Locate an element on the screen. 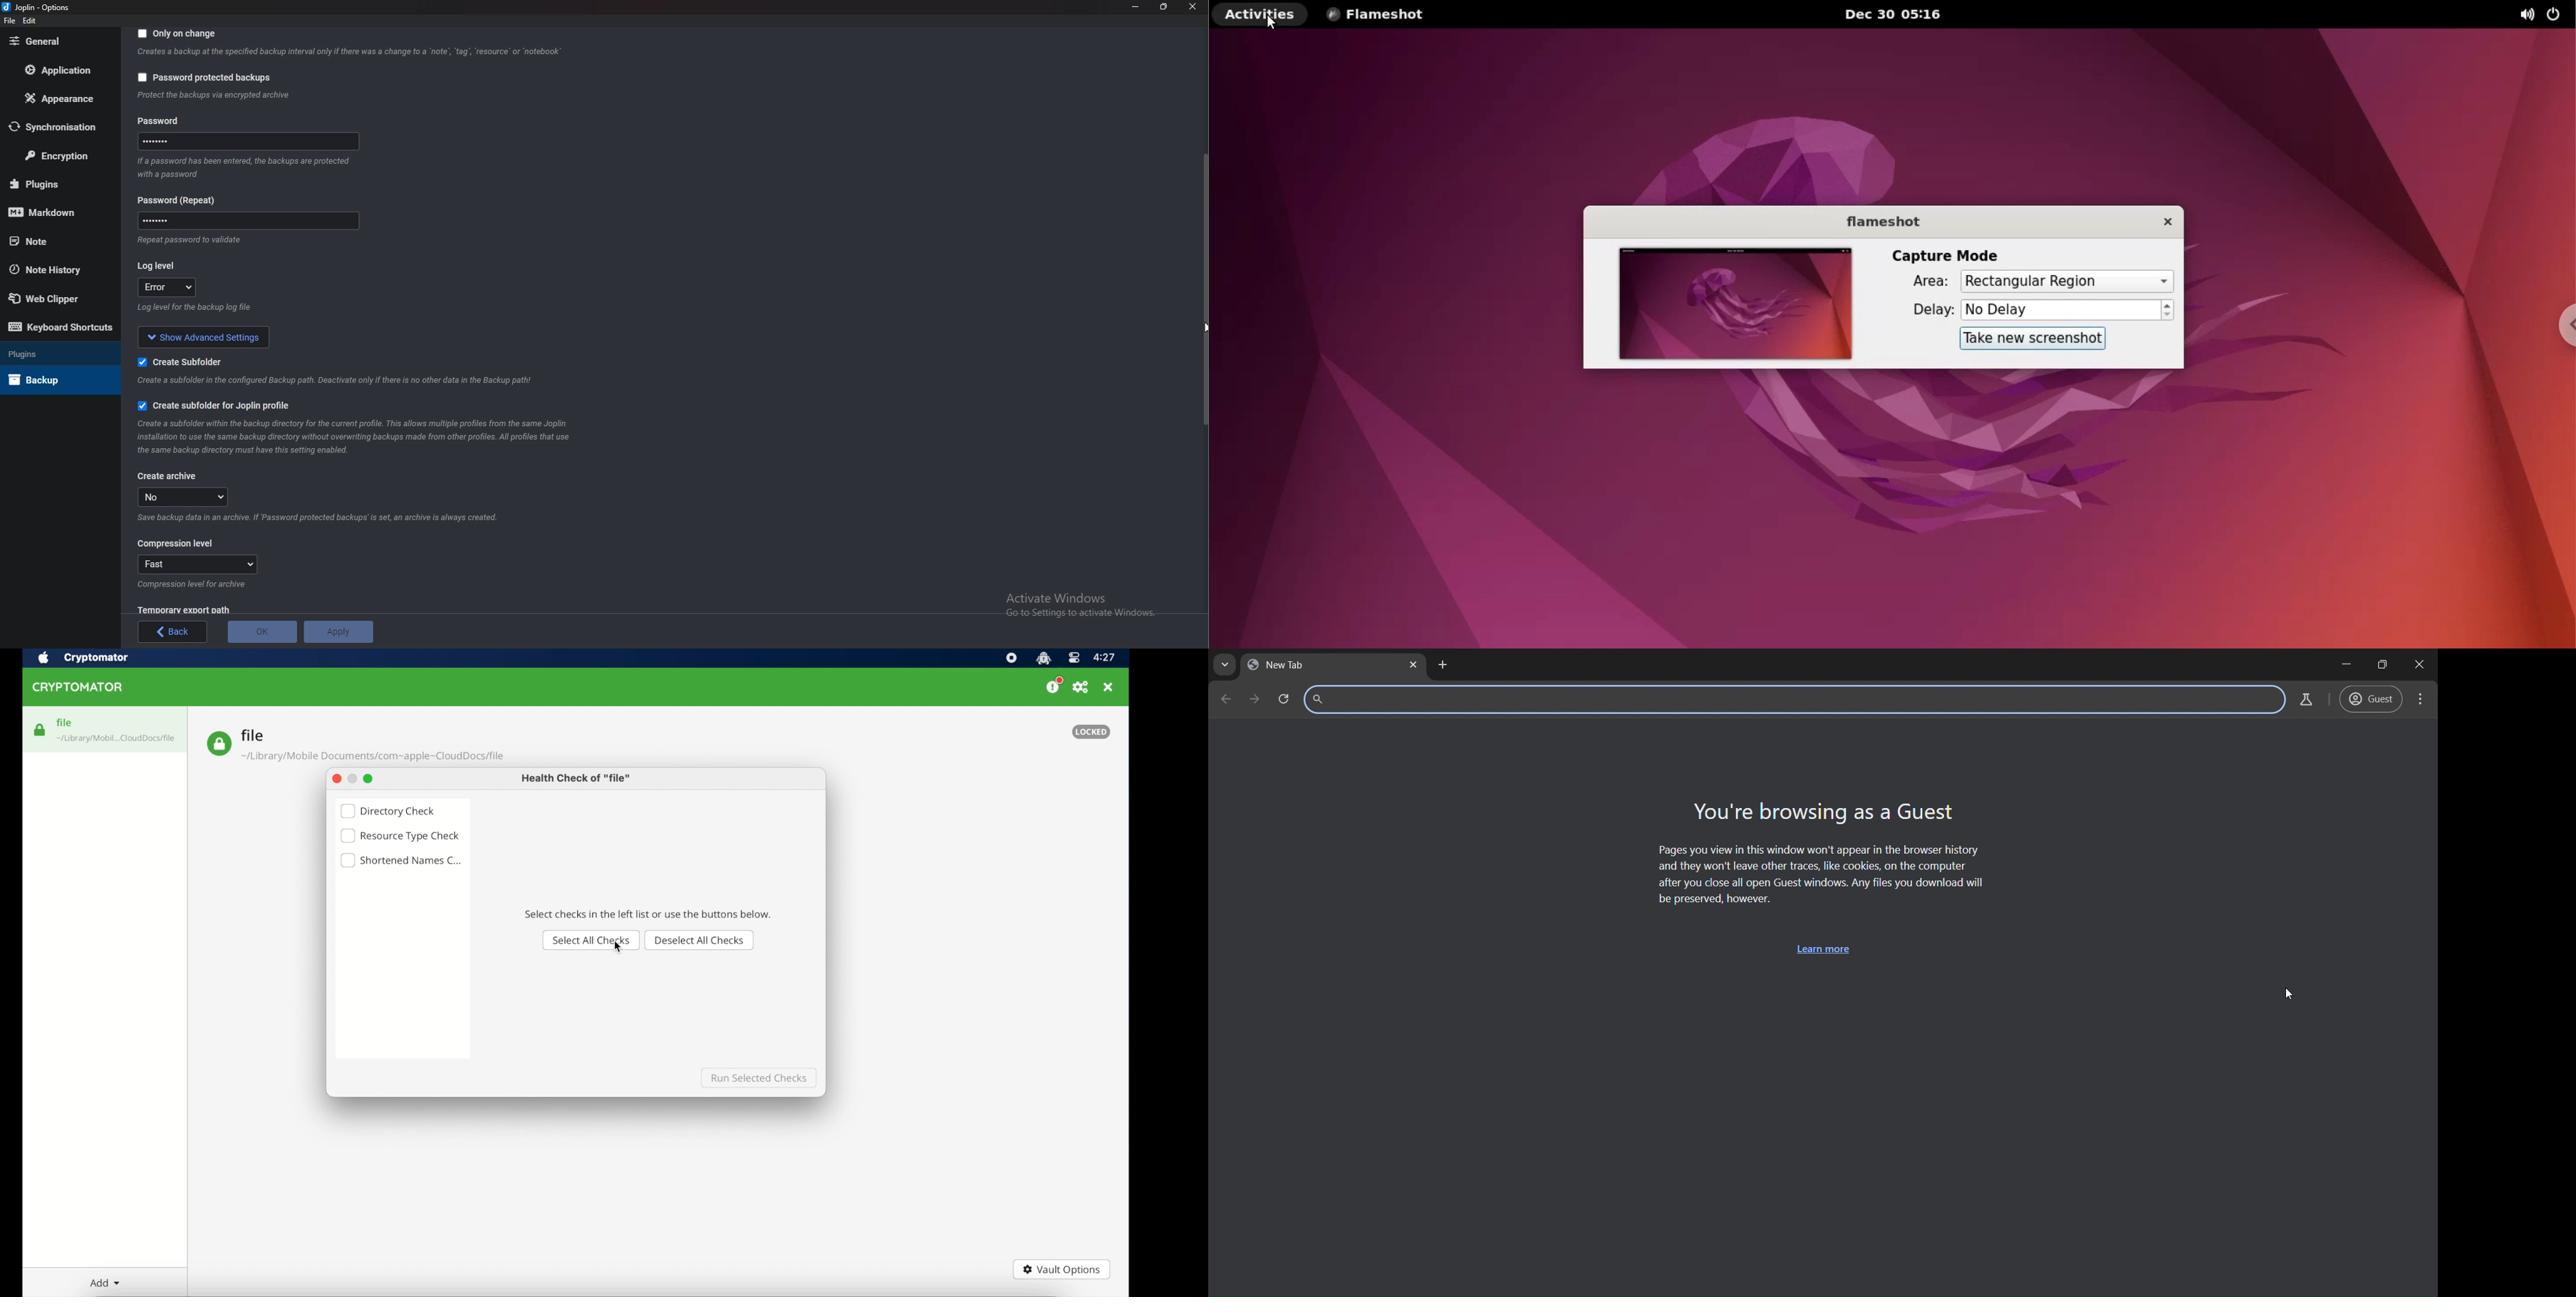 The width and height of the screenshot is (2576, 1316). note is located at coordinates (55, 241).